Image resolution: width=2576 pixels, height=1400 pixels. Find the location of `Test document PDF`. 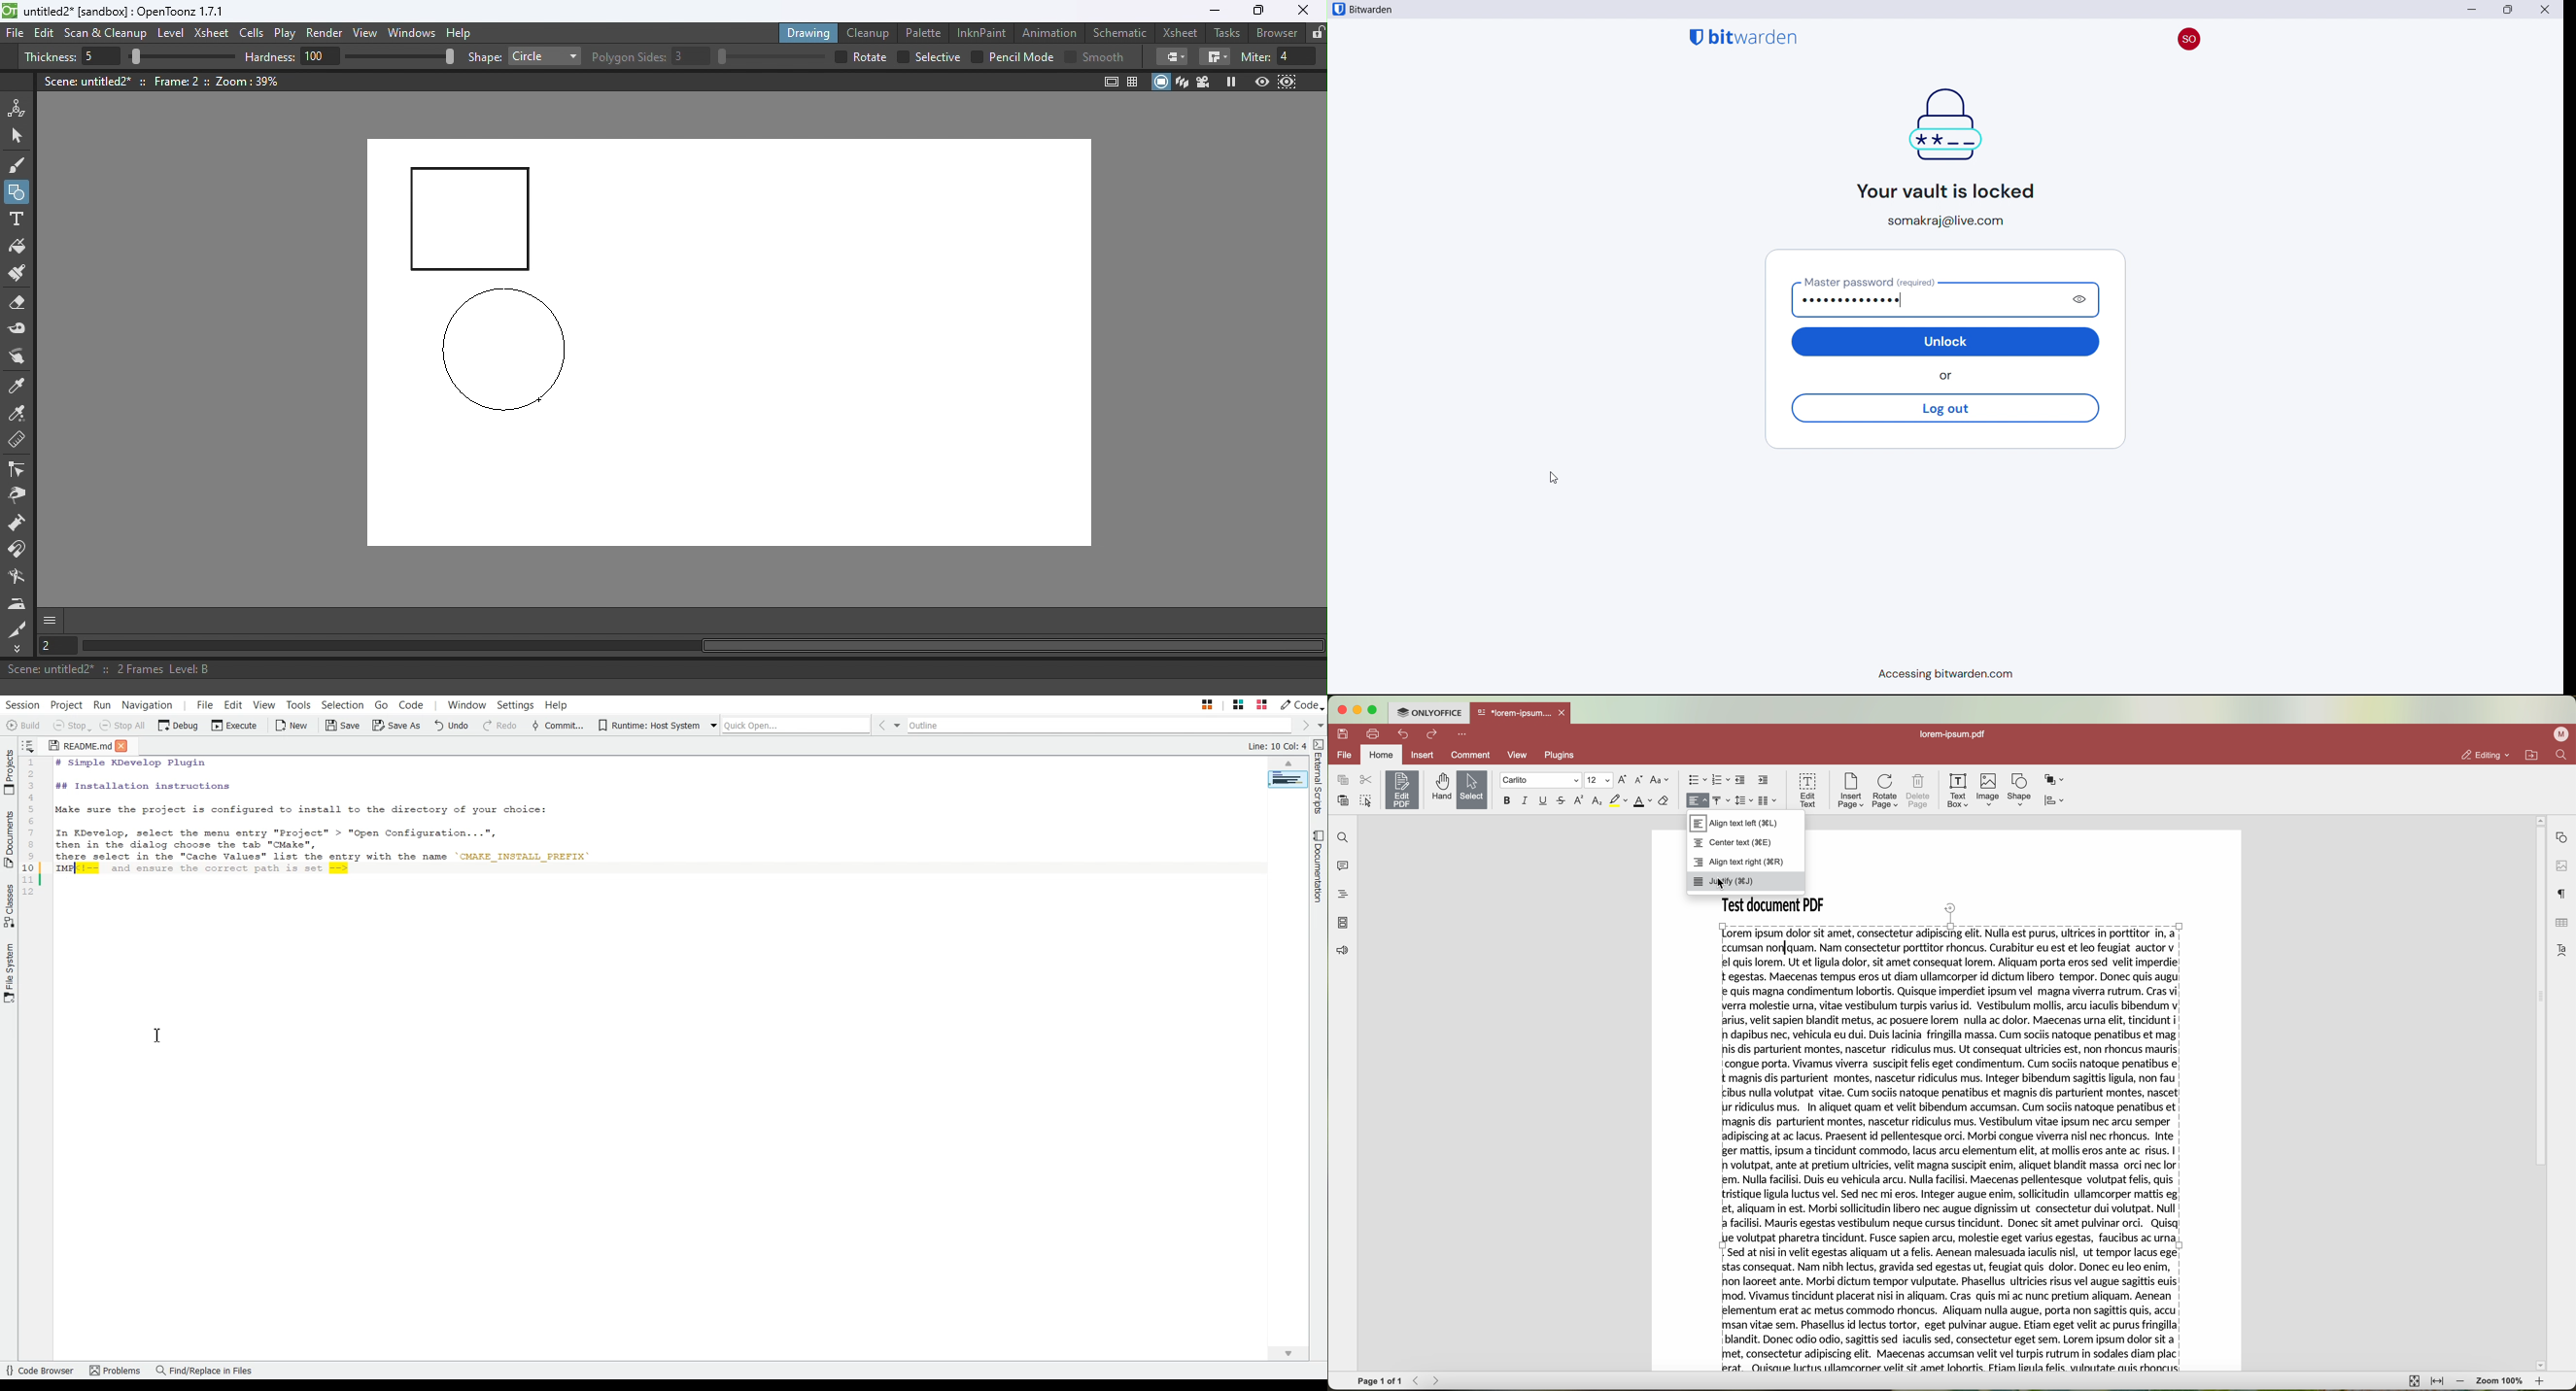

Test document PDF is located at coordinates (1777, 903).